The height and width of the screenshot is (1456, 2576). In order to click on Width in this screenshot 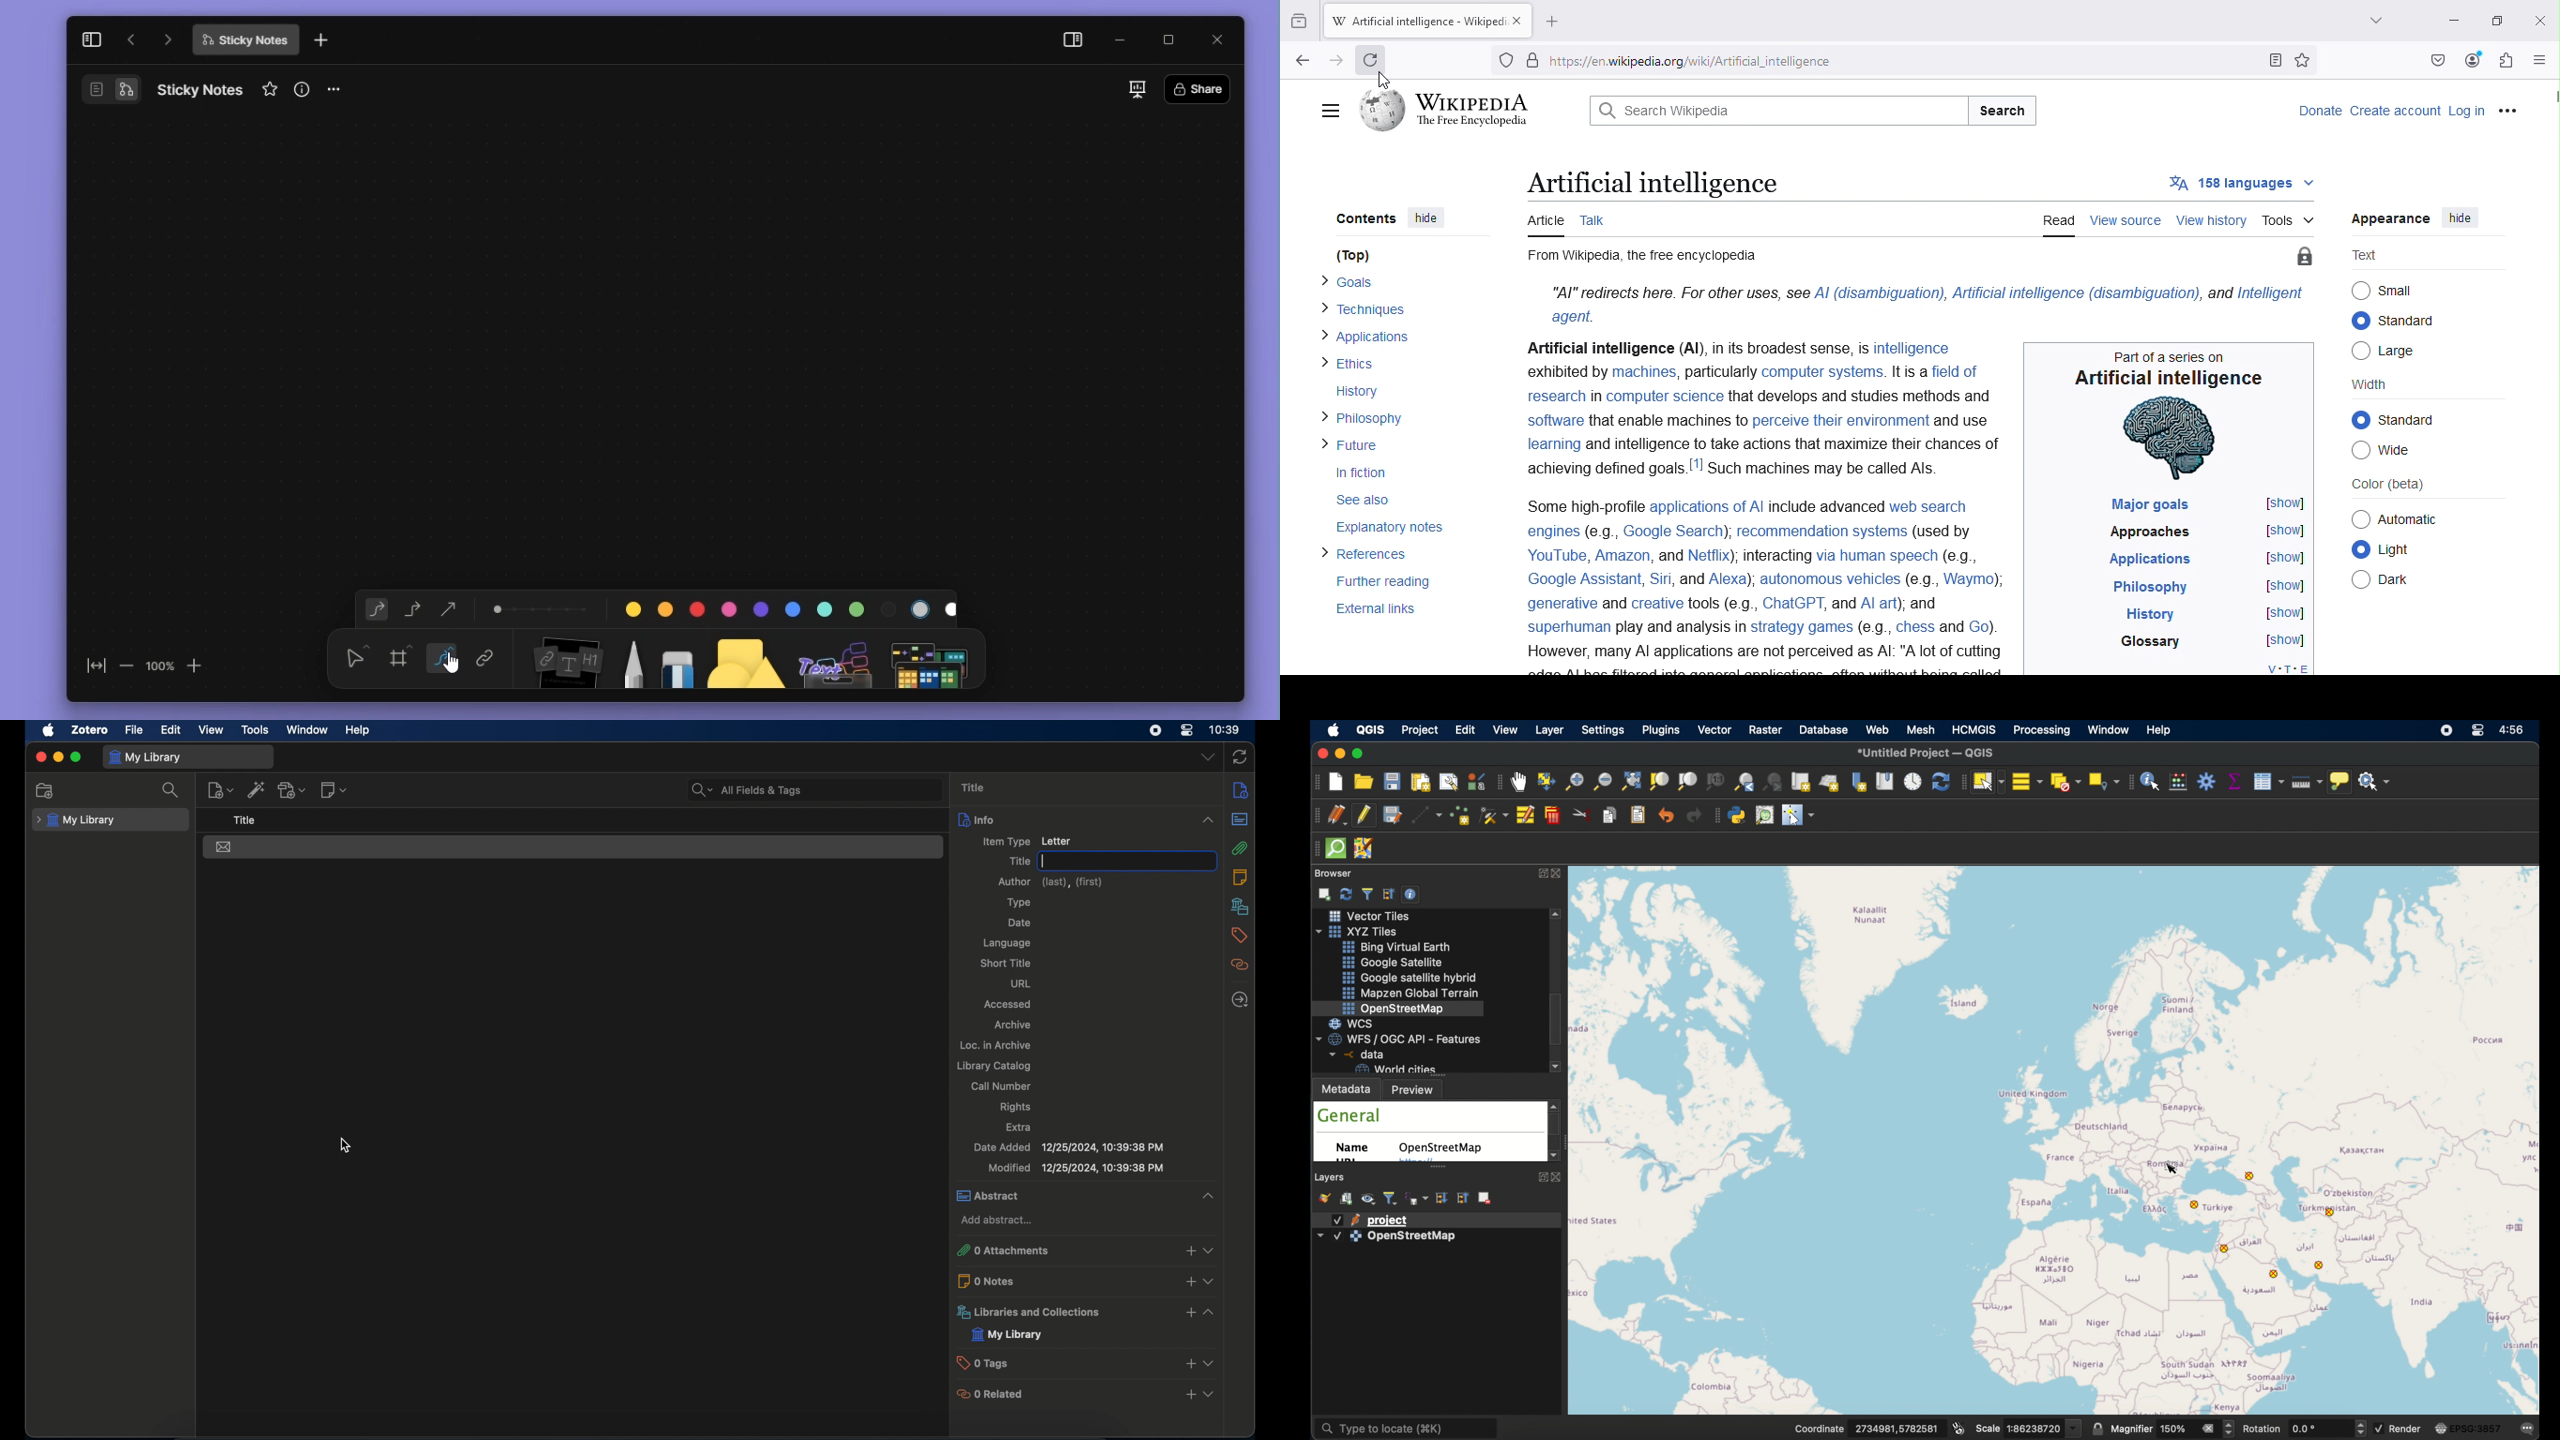, I will do `click(2374, 385)`.